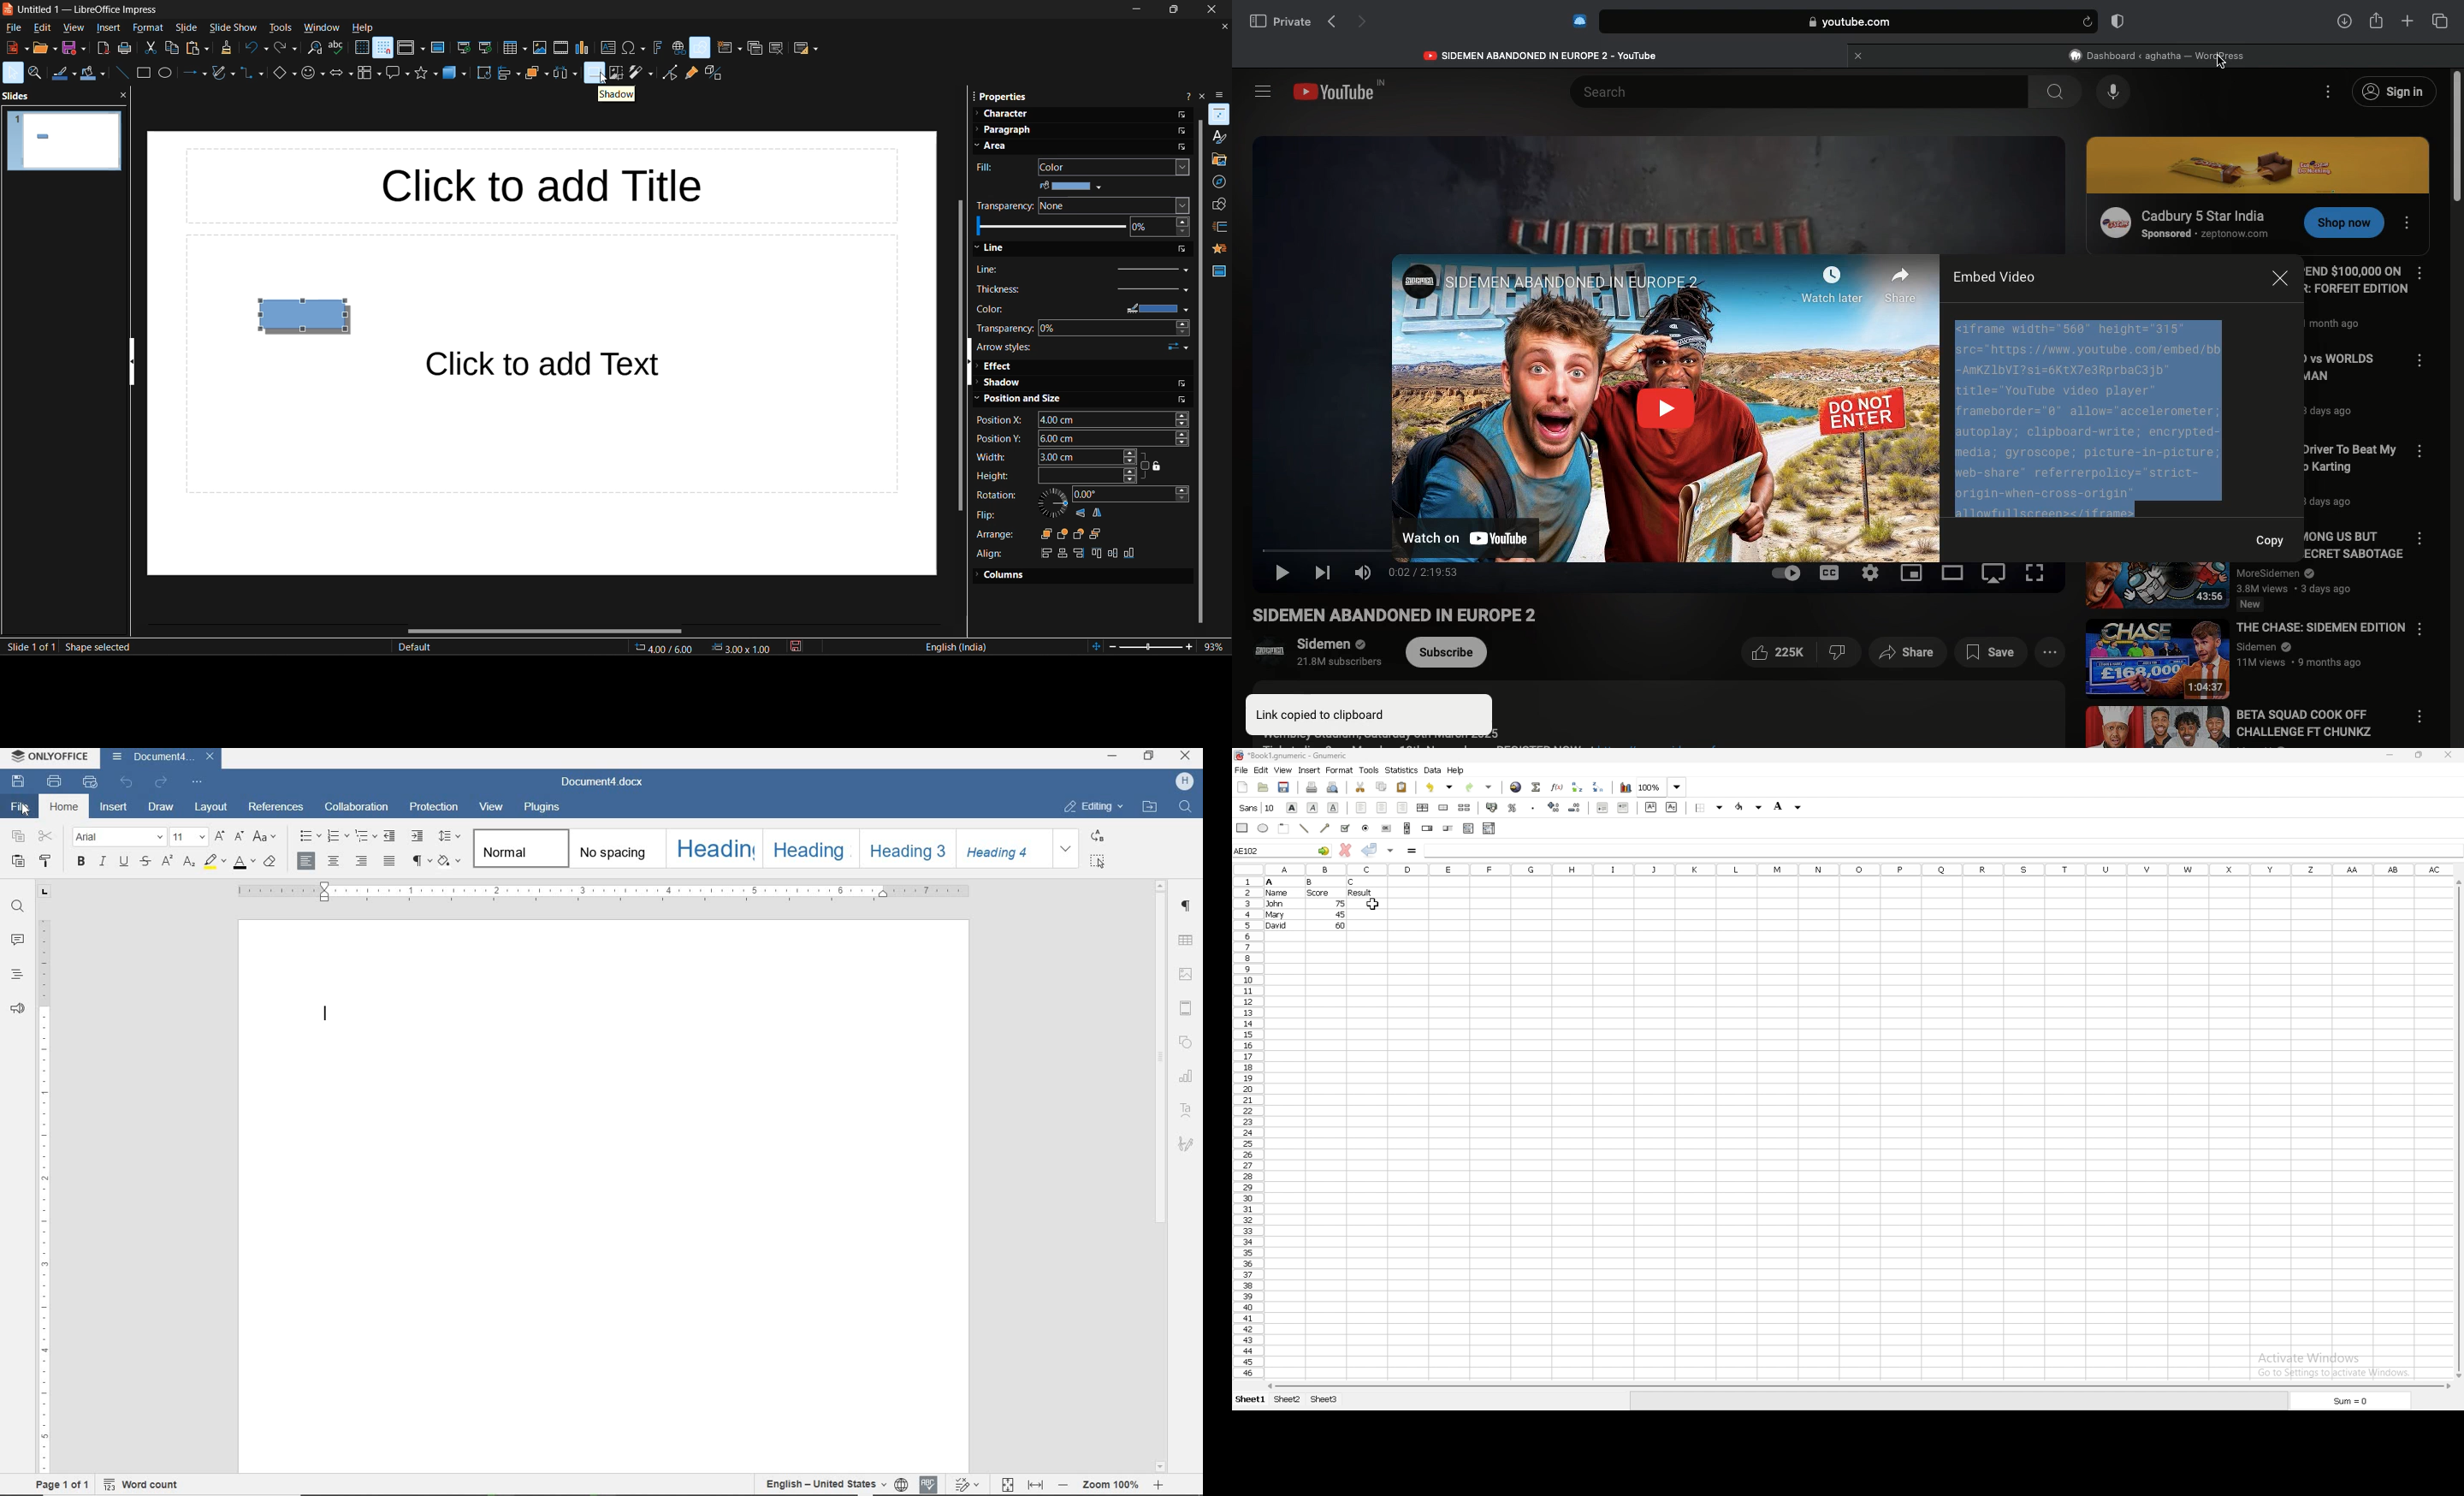 The width and height of the screenshot is (2464, 1512). What do you see at coordinates (1066, 850) in the screenshot?
I see `expand` at bounding box center [1066, 850].